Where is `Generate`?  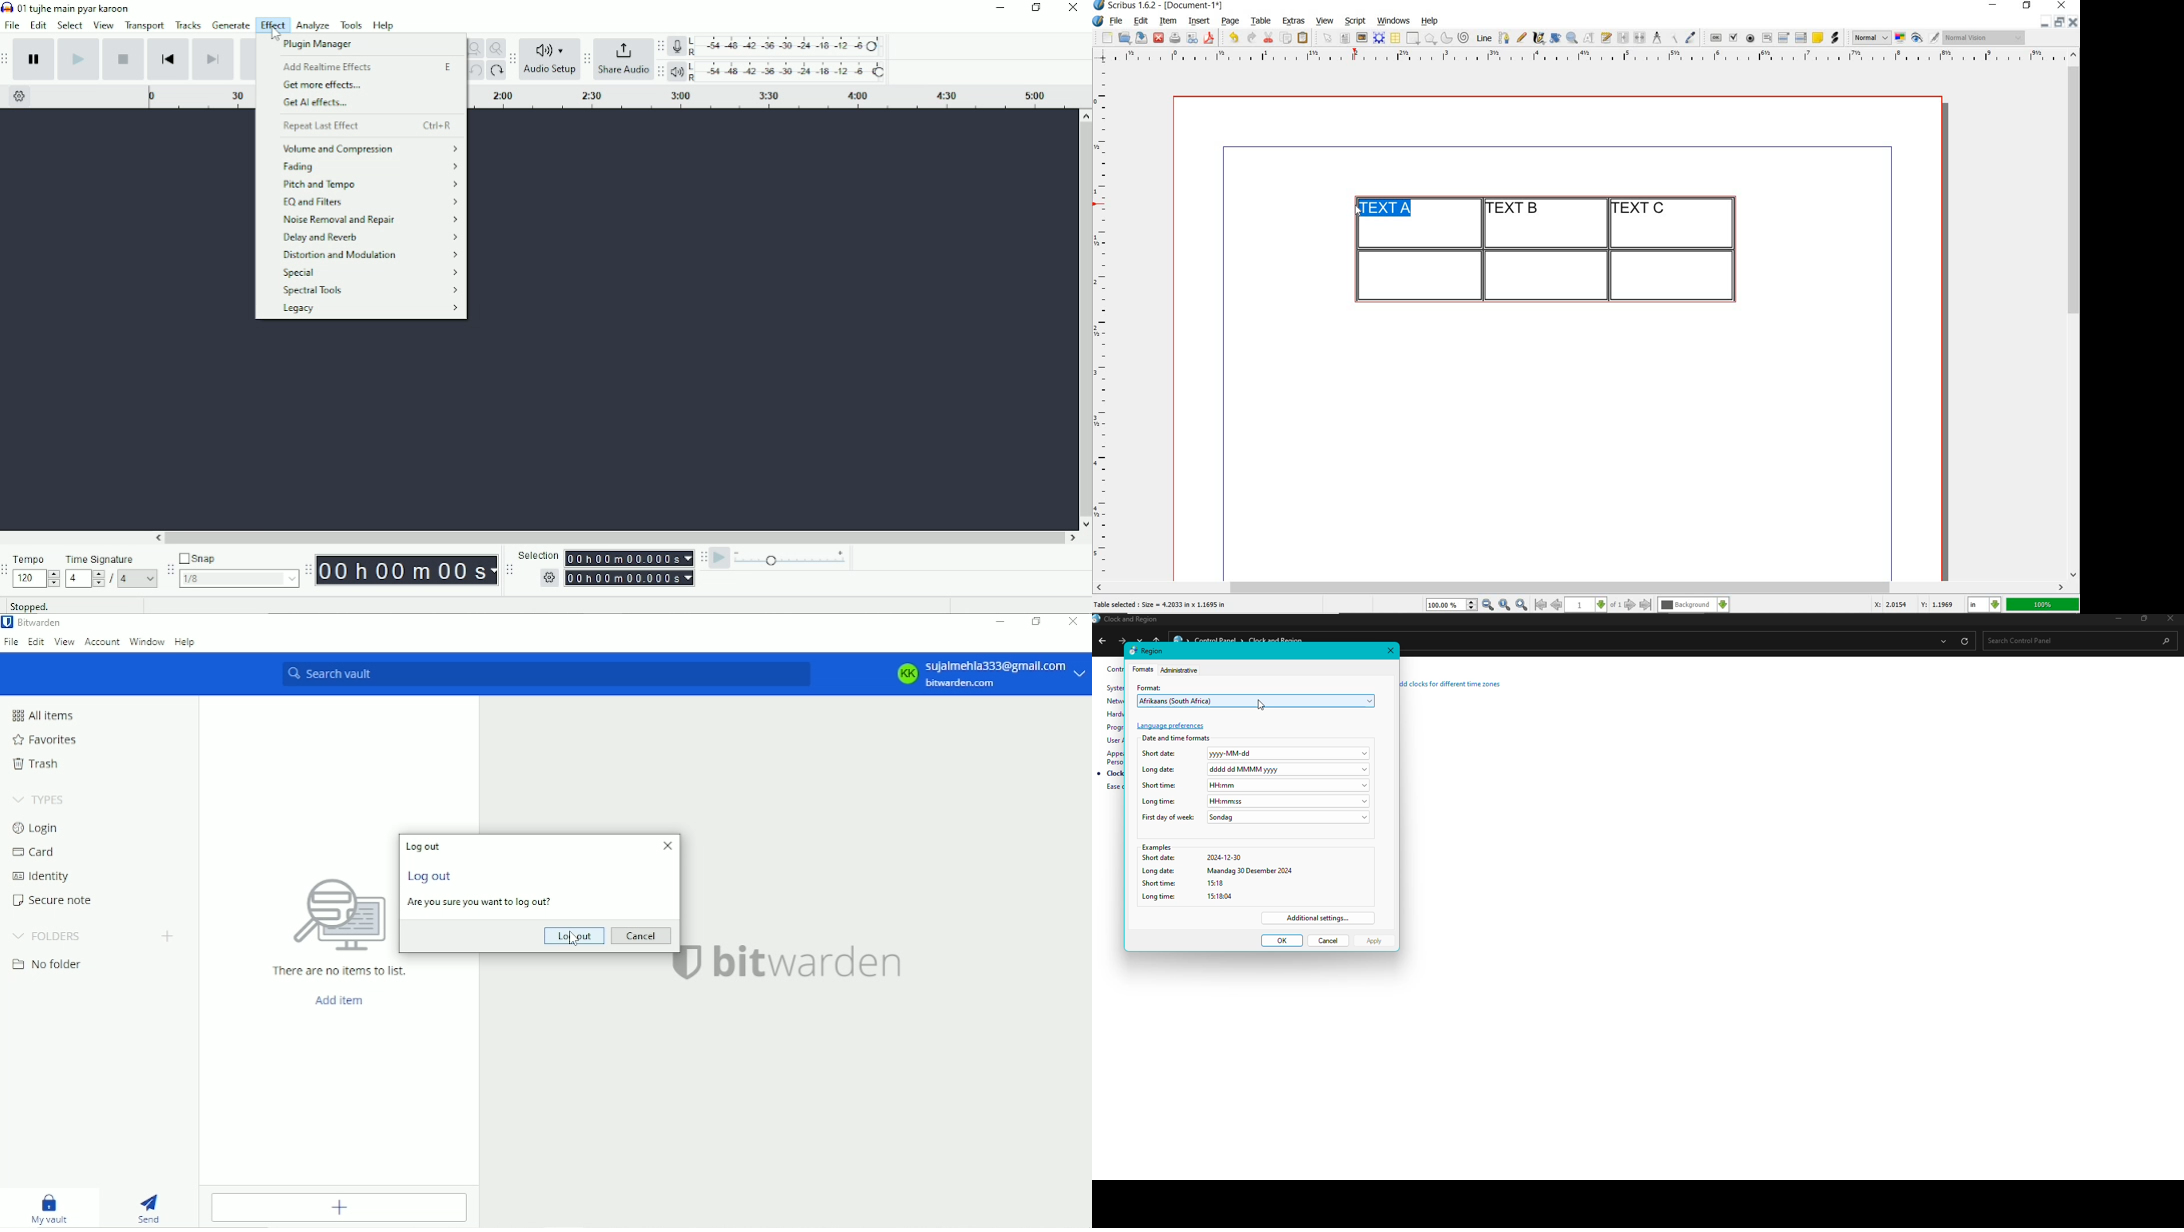 Generate is located at coordinates (232, 25).